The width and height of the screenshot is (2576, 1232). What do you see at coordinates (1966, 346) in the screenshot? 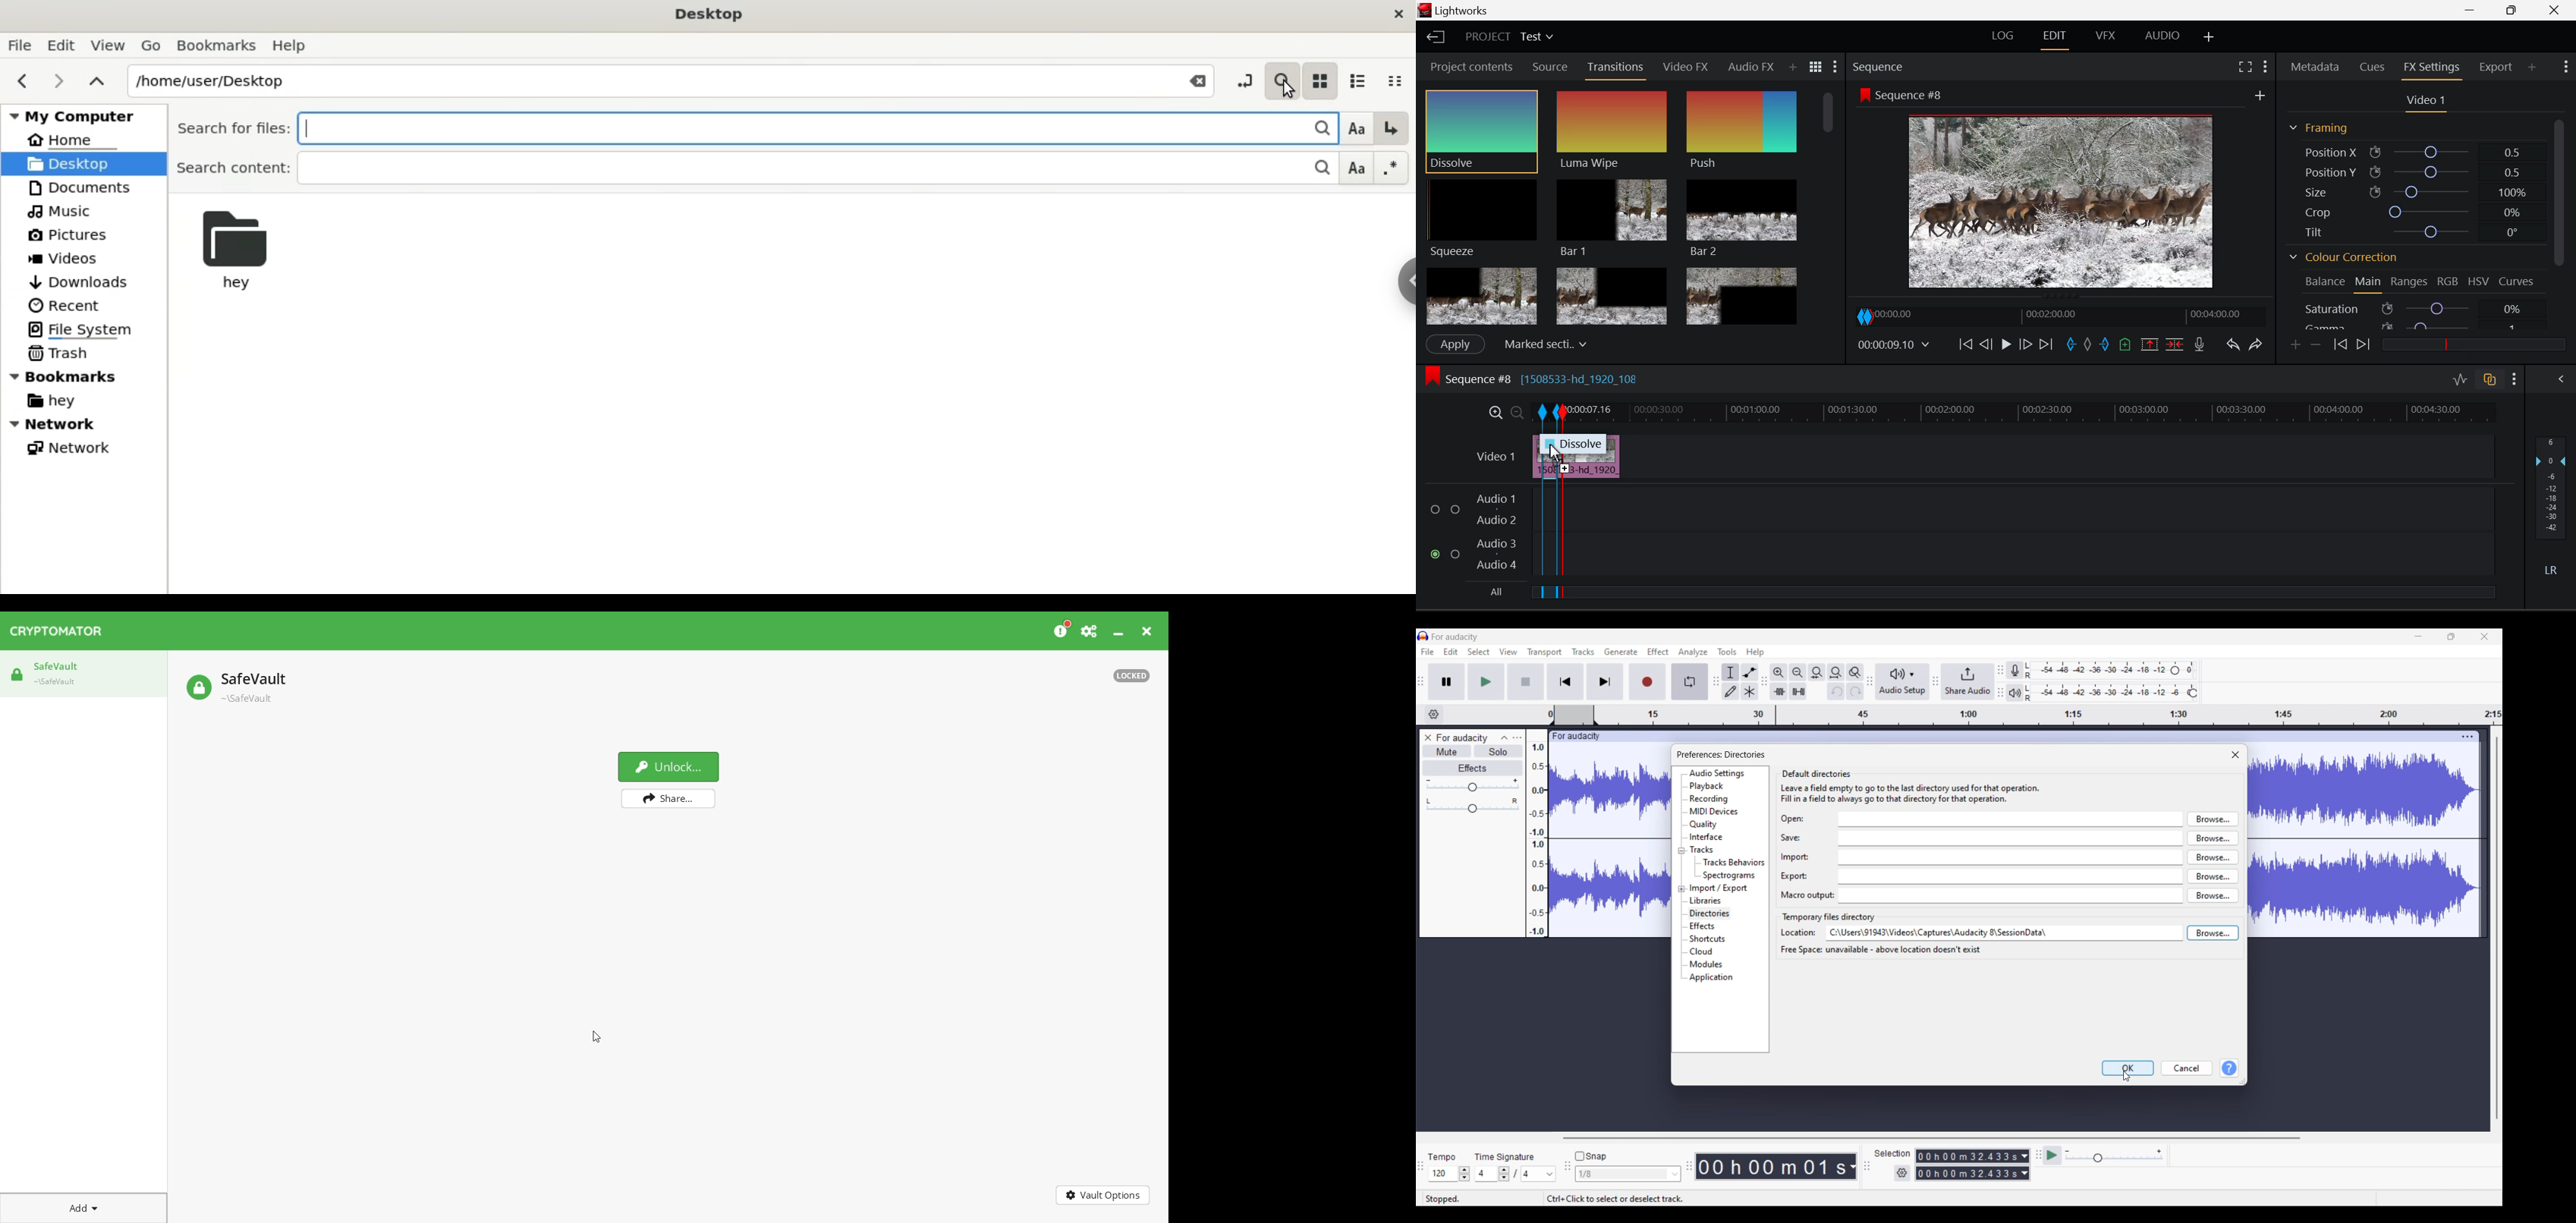
I see `To start` at bounding box center [1966, 346].